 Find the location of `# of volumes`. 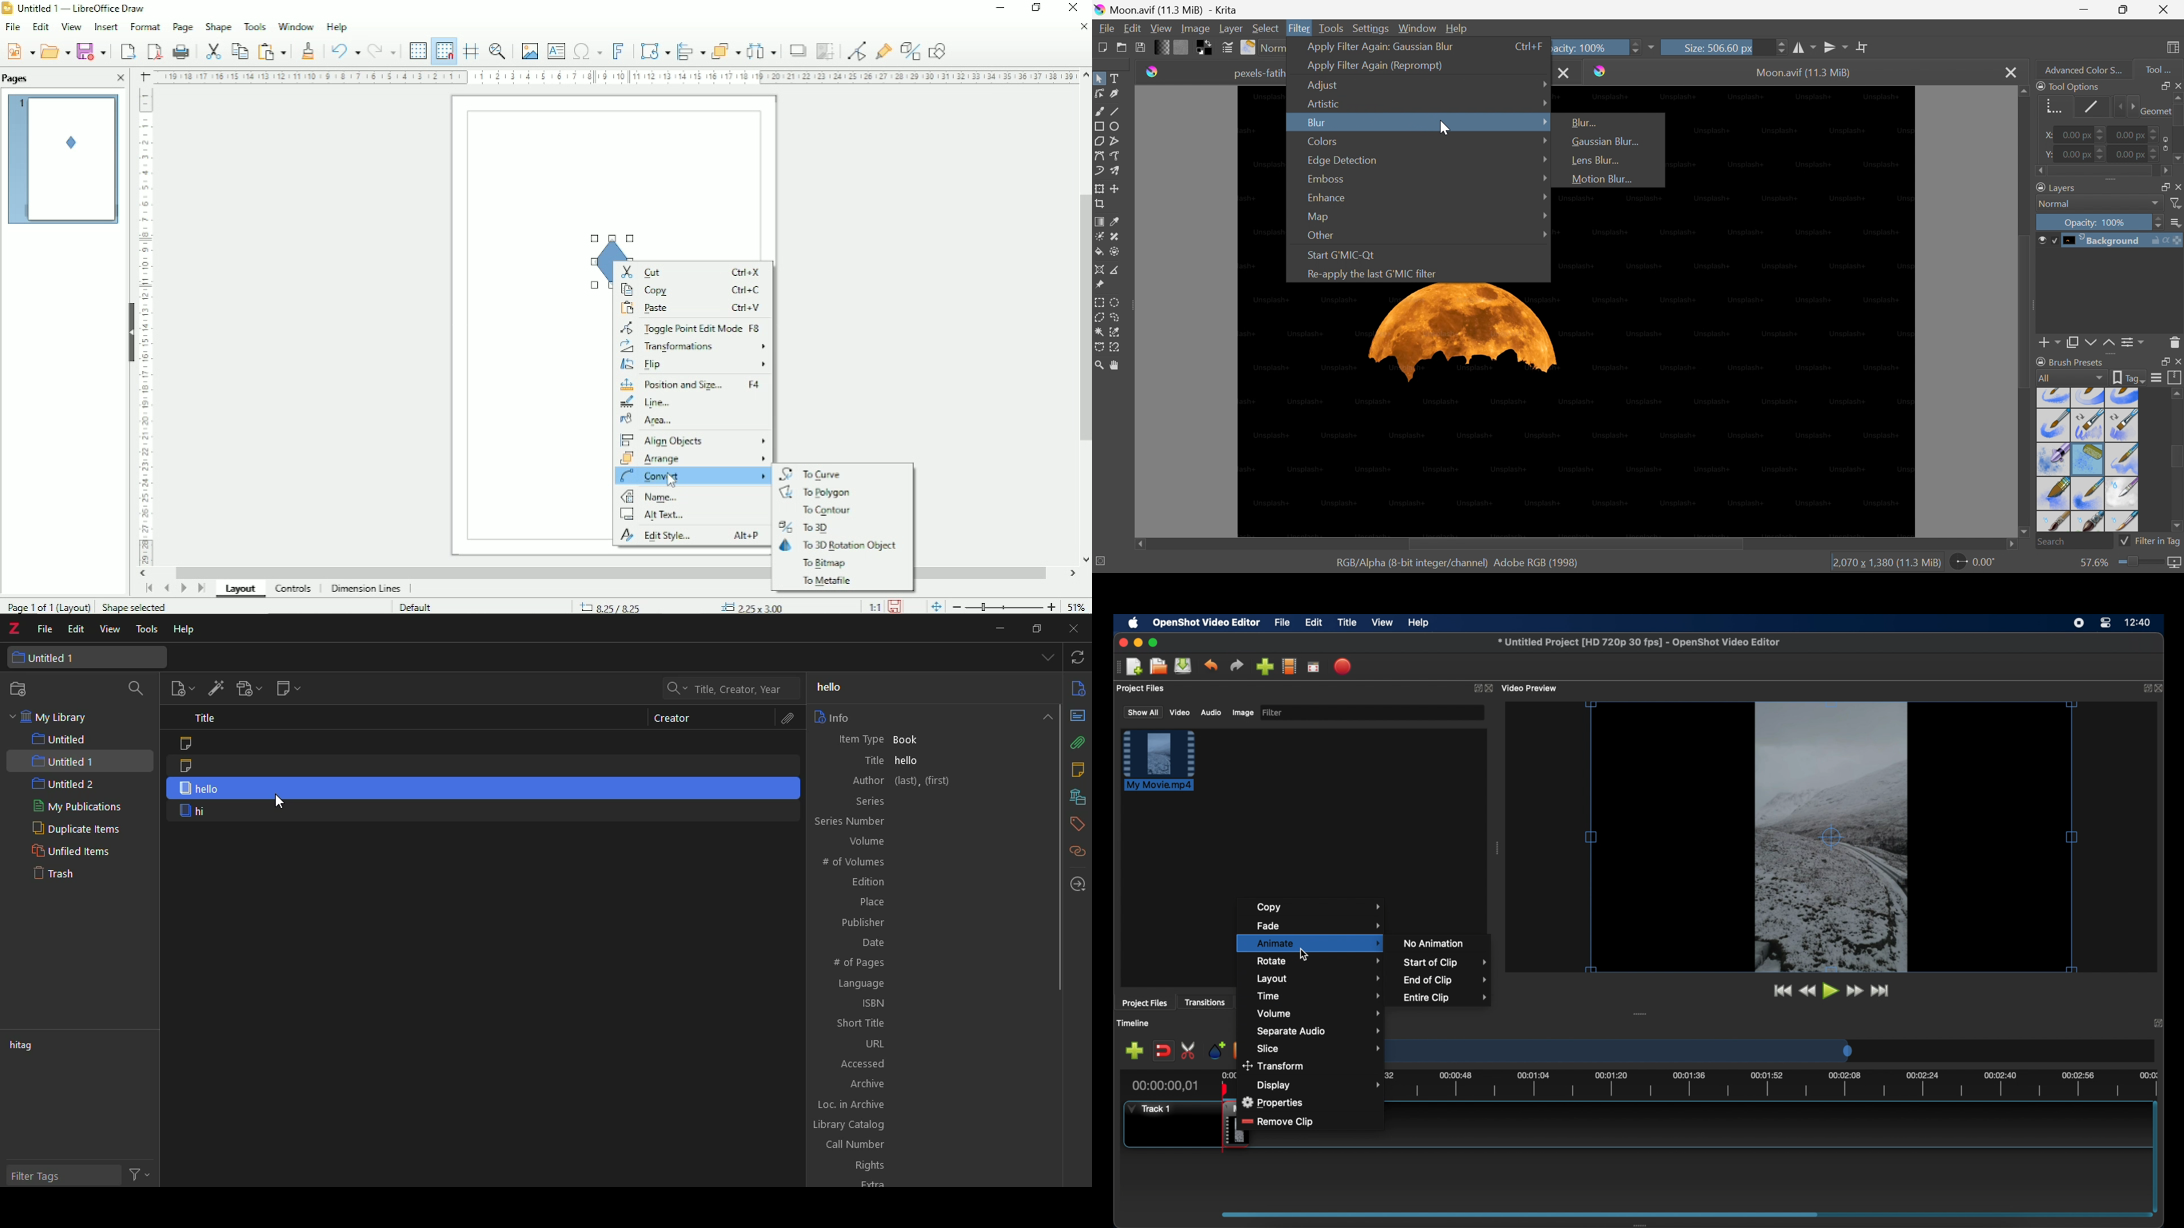

# of volumes is located at coordinates (852, 861).